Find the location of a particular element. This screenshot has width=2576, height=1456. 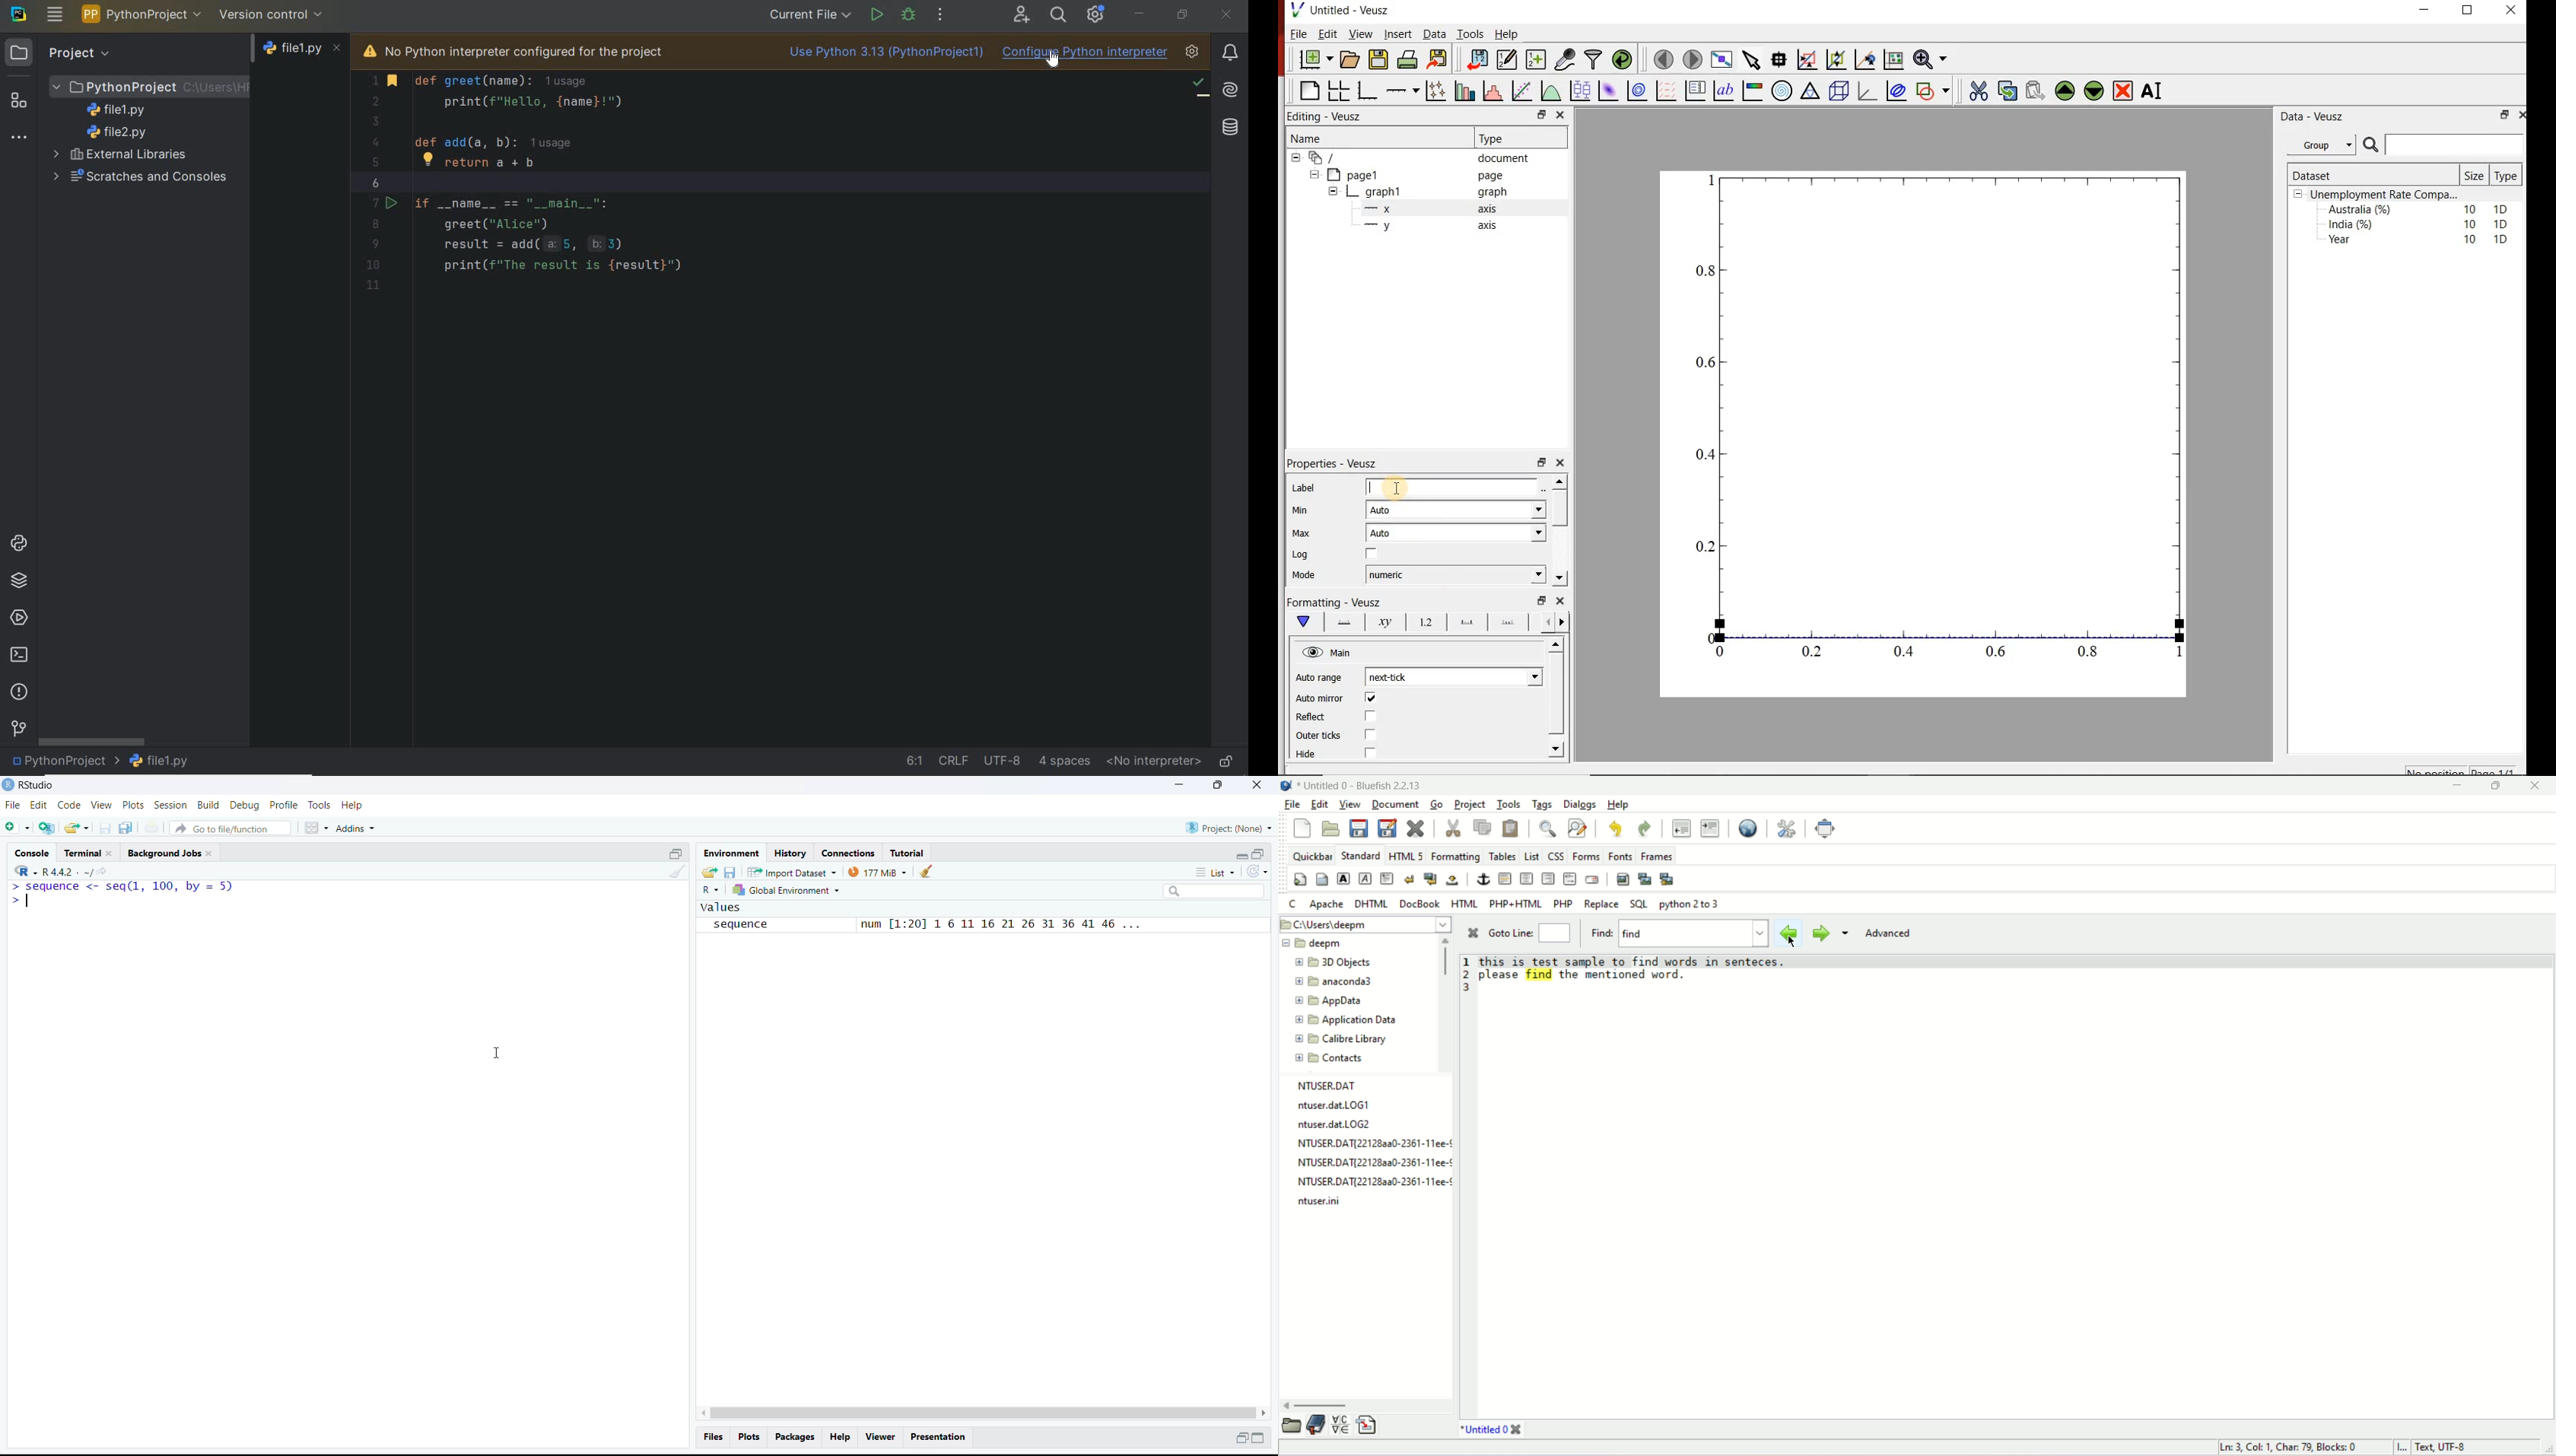

C is located at coordinates (1293, 903).